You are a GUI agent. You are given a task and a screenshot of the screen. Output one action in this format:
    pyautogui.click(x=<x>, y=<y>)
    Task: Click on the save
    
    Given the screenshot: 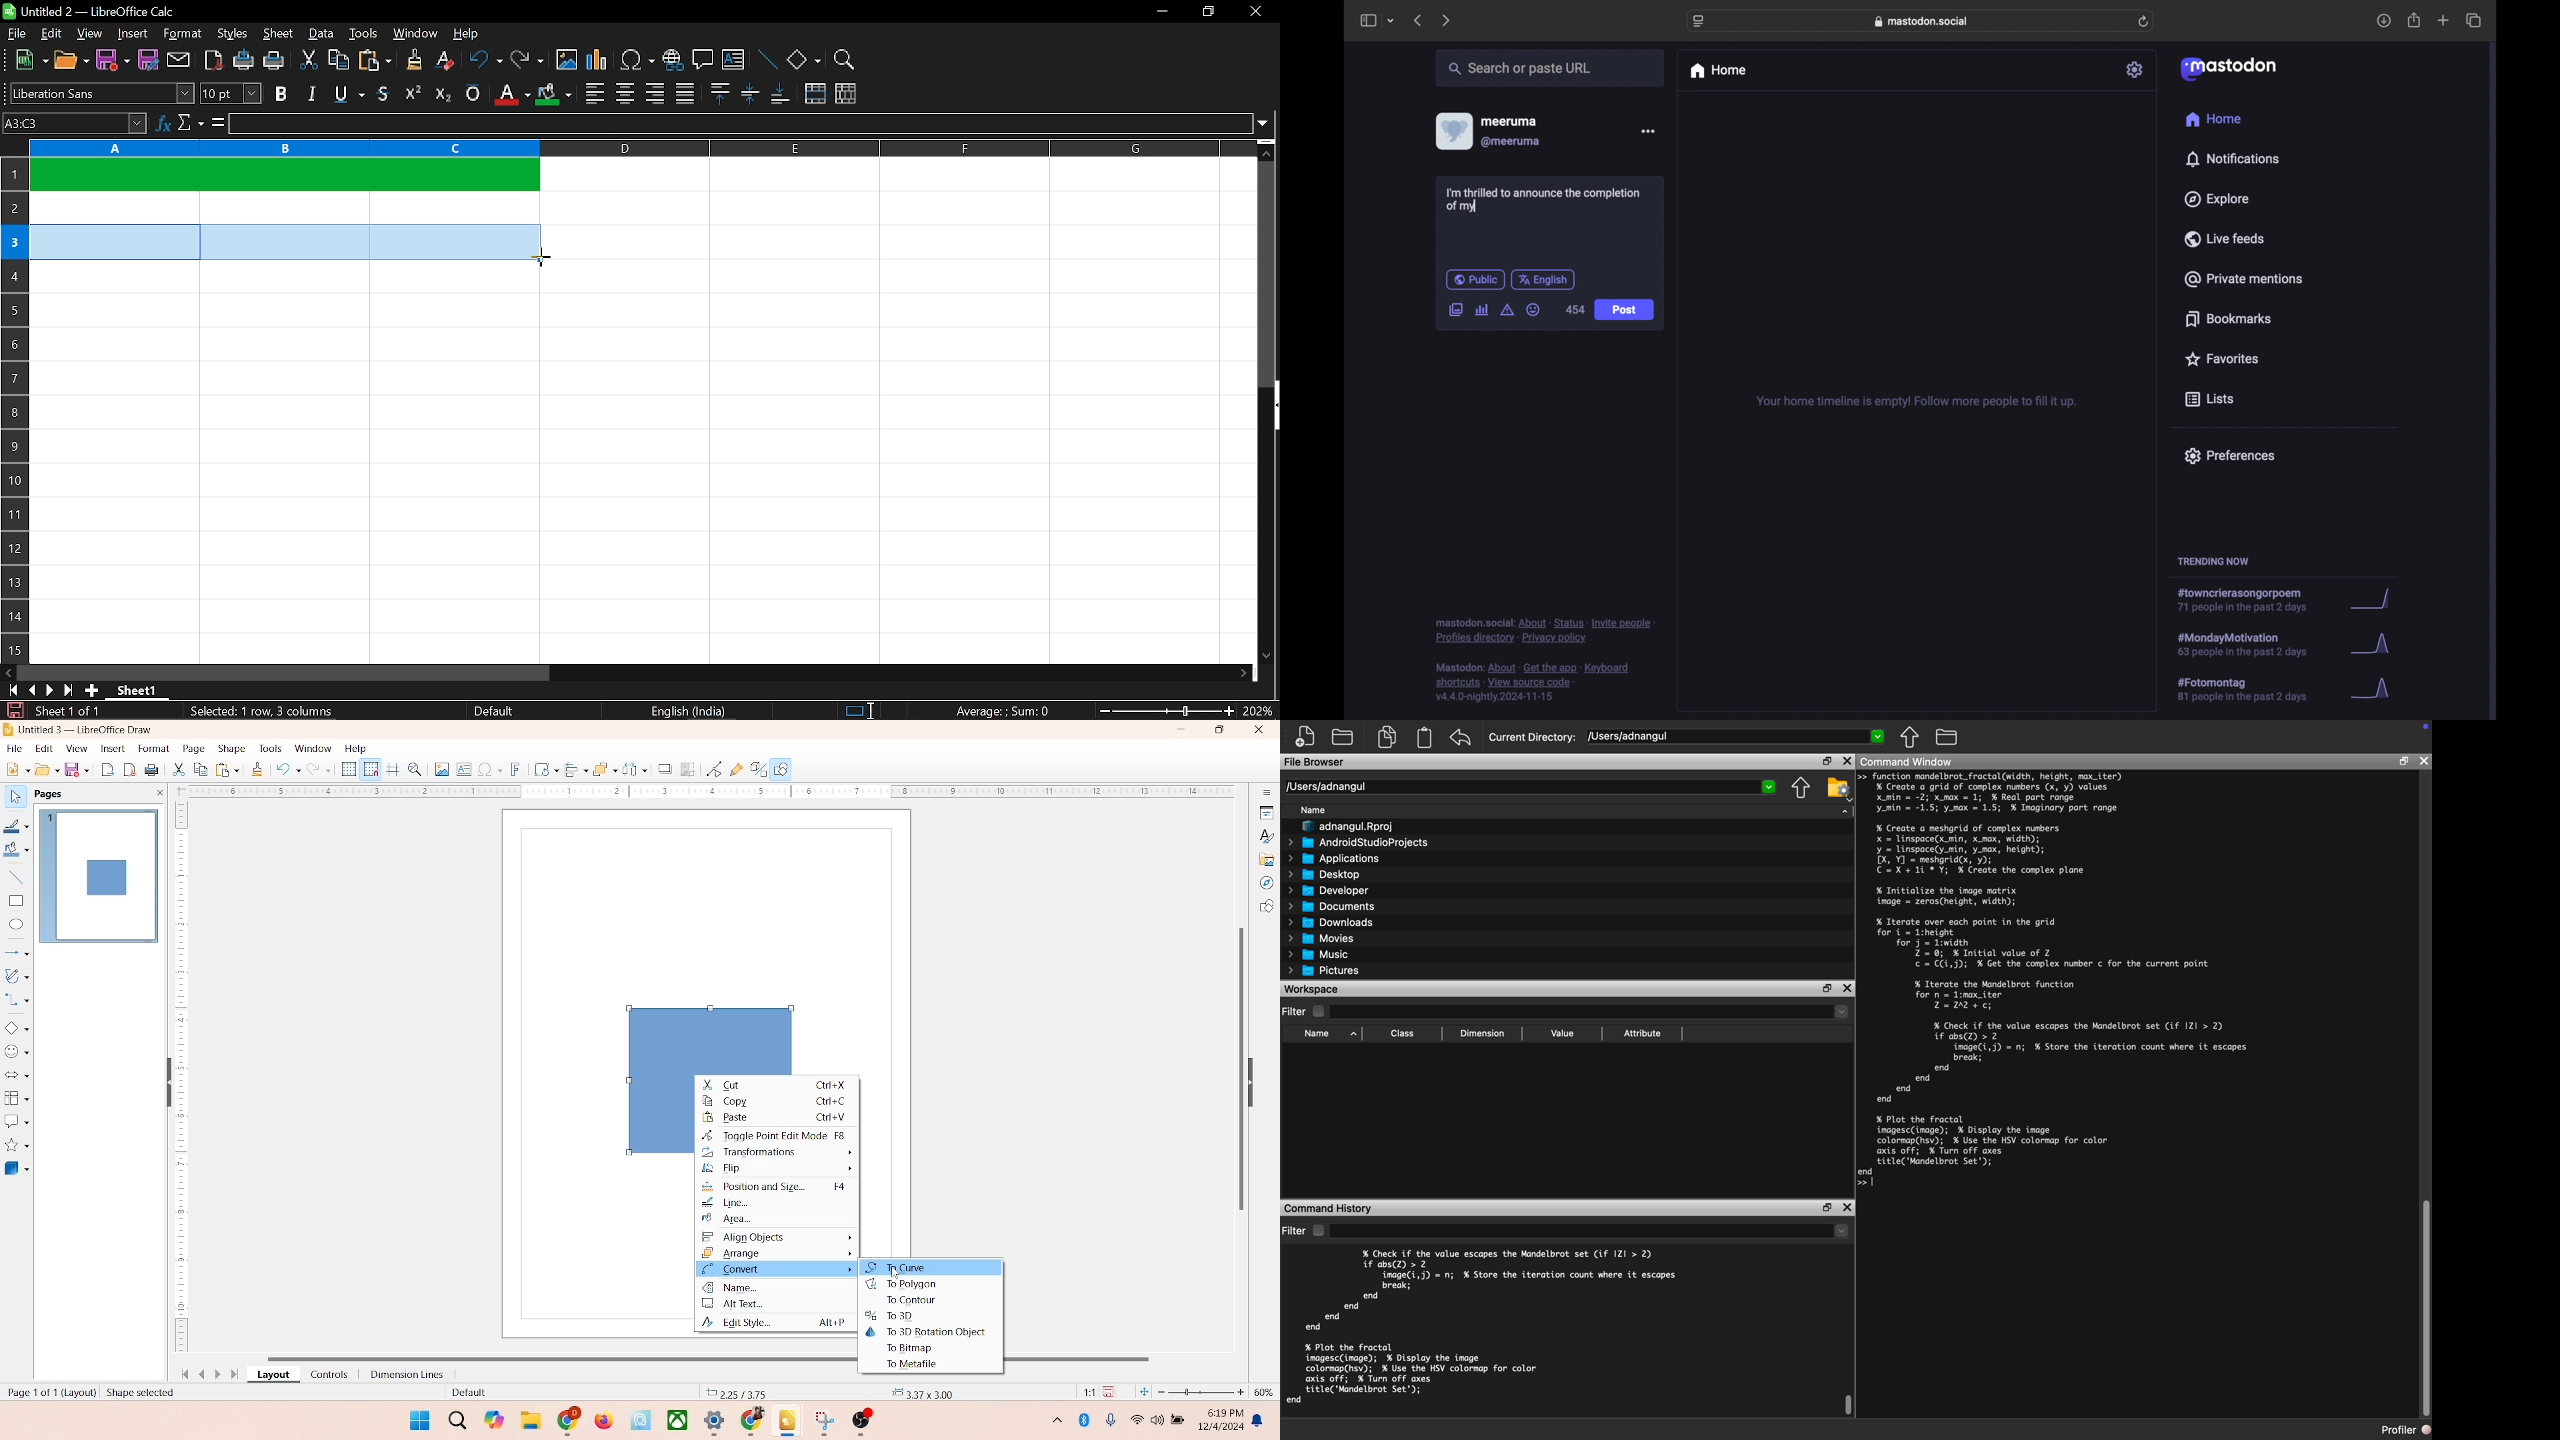 What is the action you would take?
    pyautogui.click(x=1112, y=1391)
    